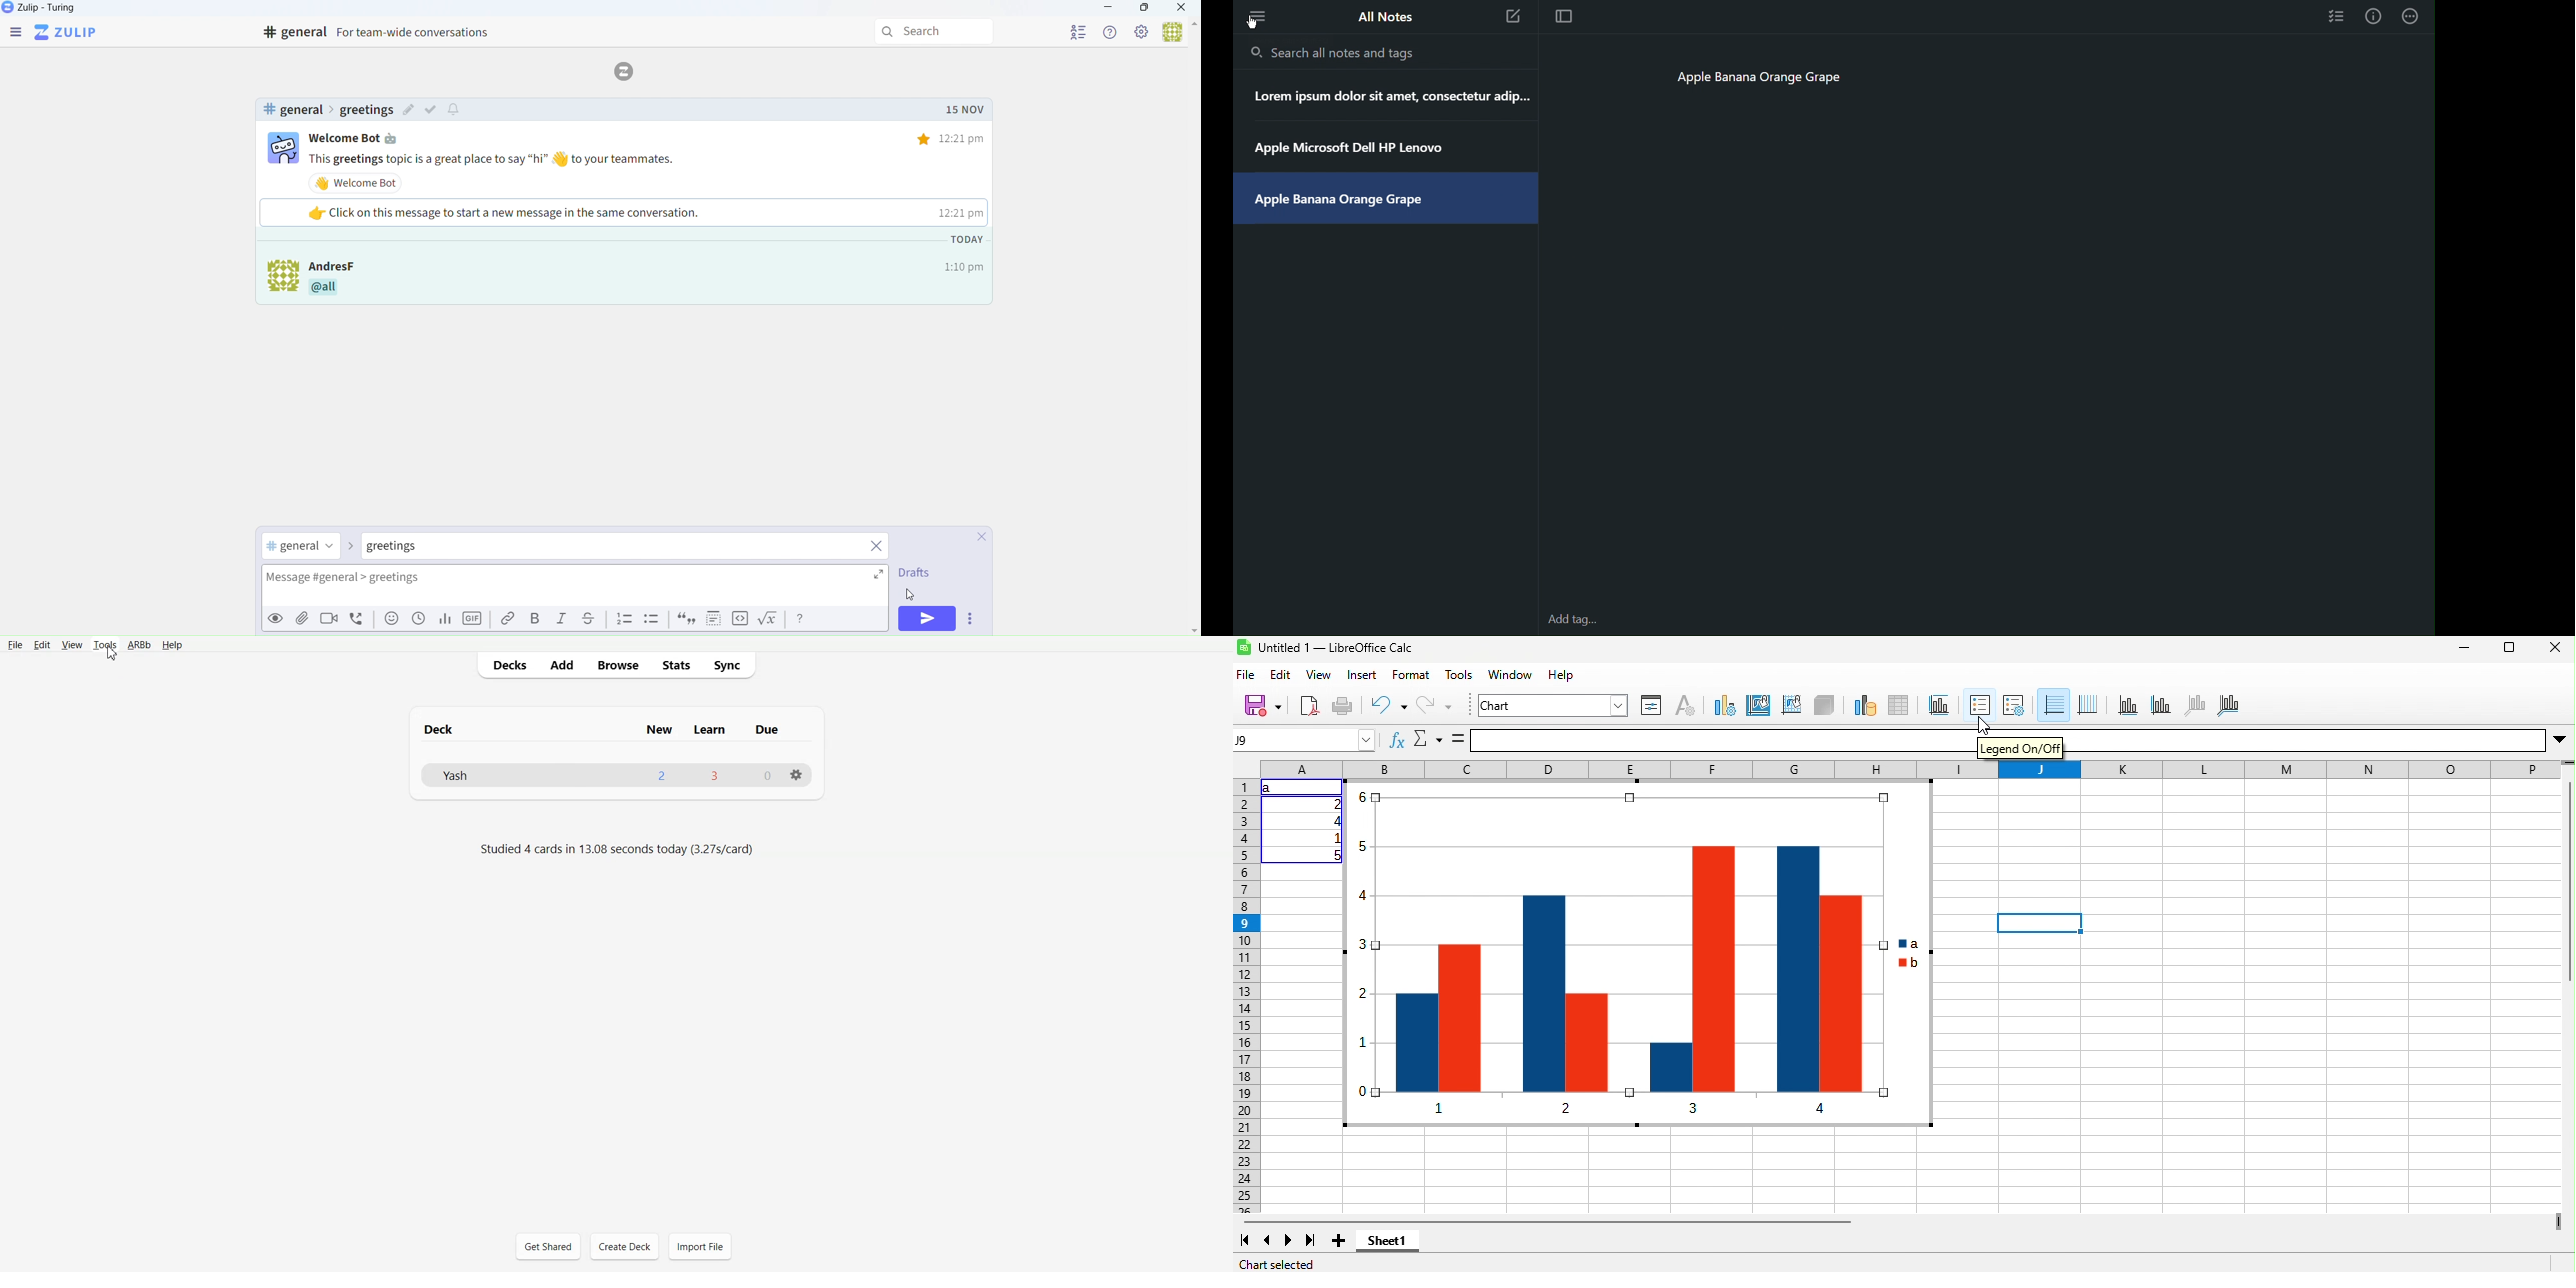 This screenshot has height=1288, width=2576. I want to click on next sheet, so click(1288, 1241).